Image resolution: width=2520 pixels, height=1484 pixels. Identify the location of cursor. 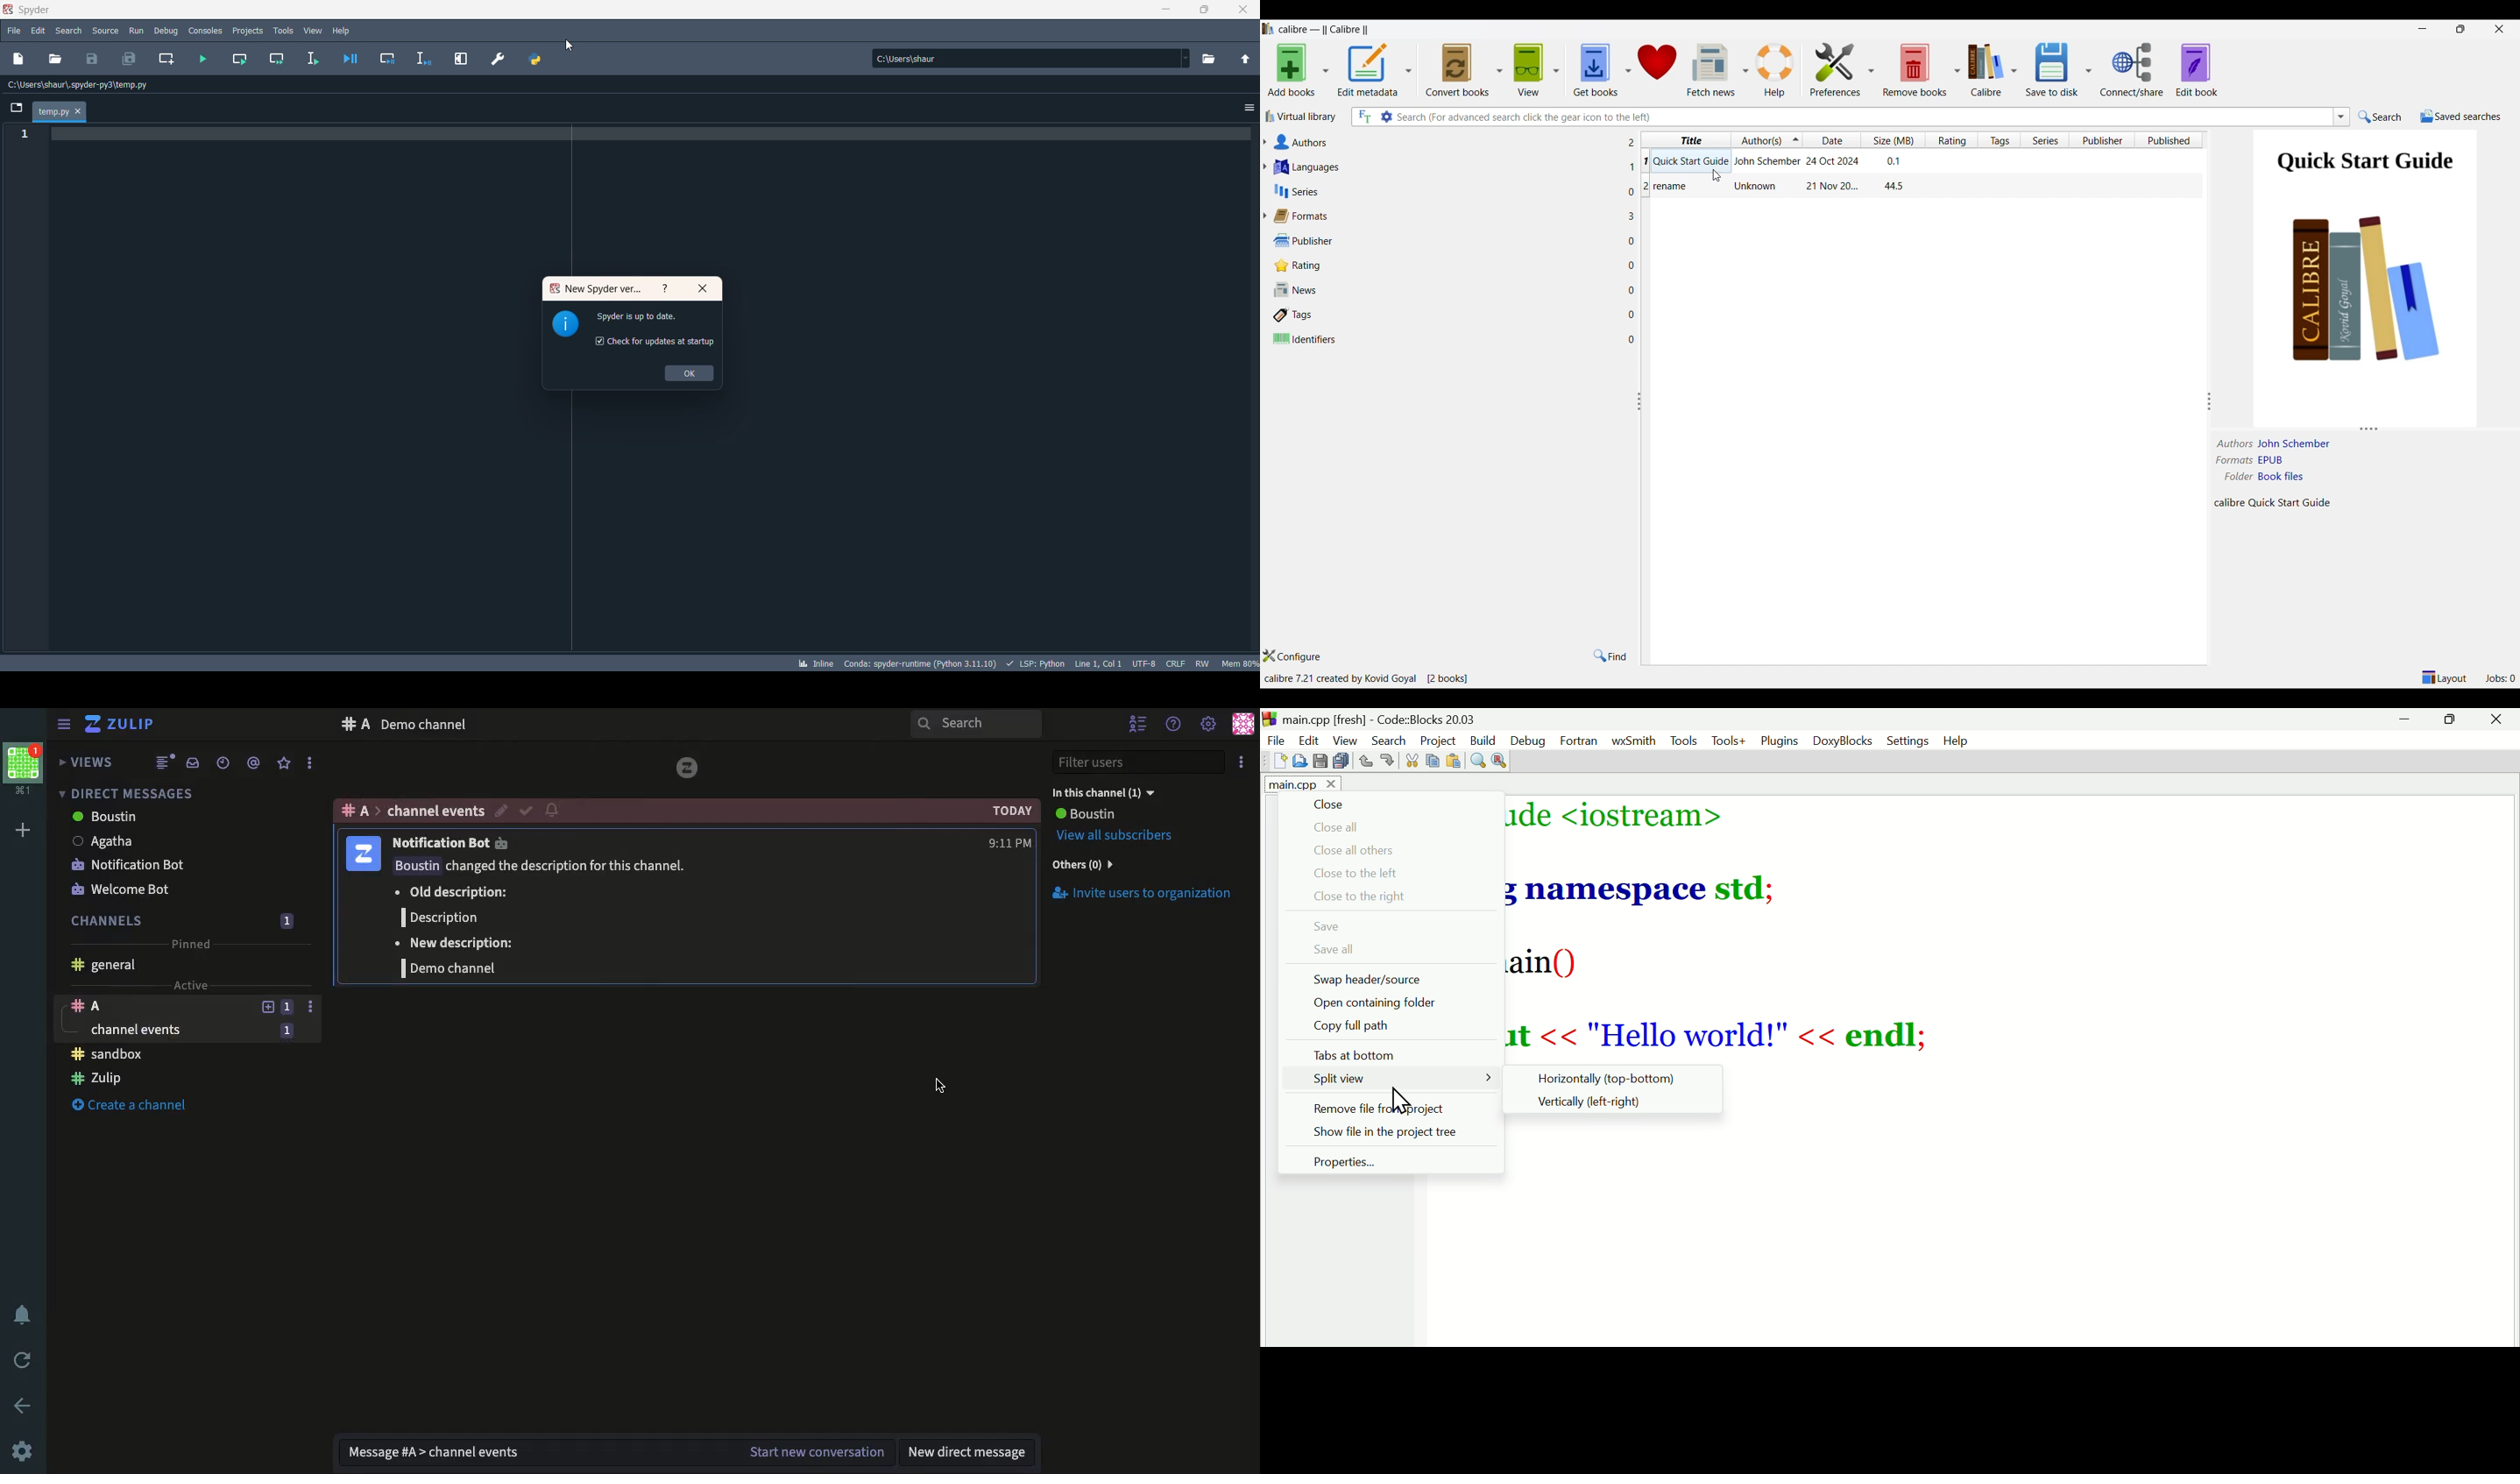
(570, 47).